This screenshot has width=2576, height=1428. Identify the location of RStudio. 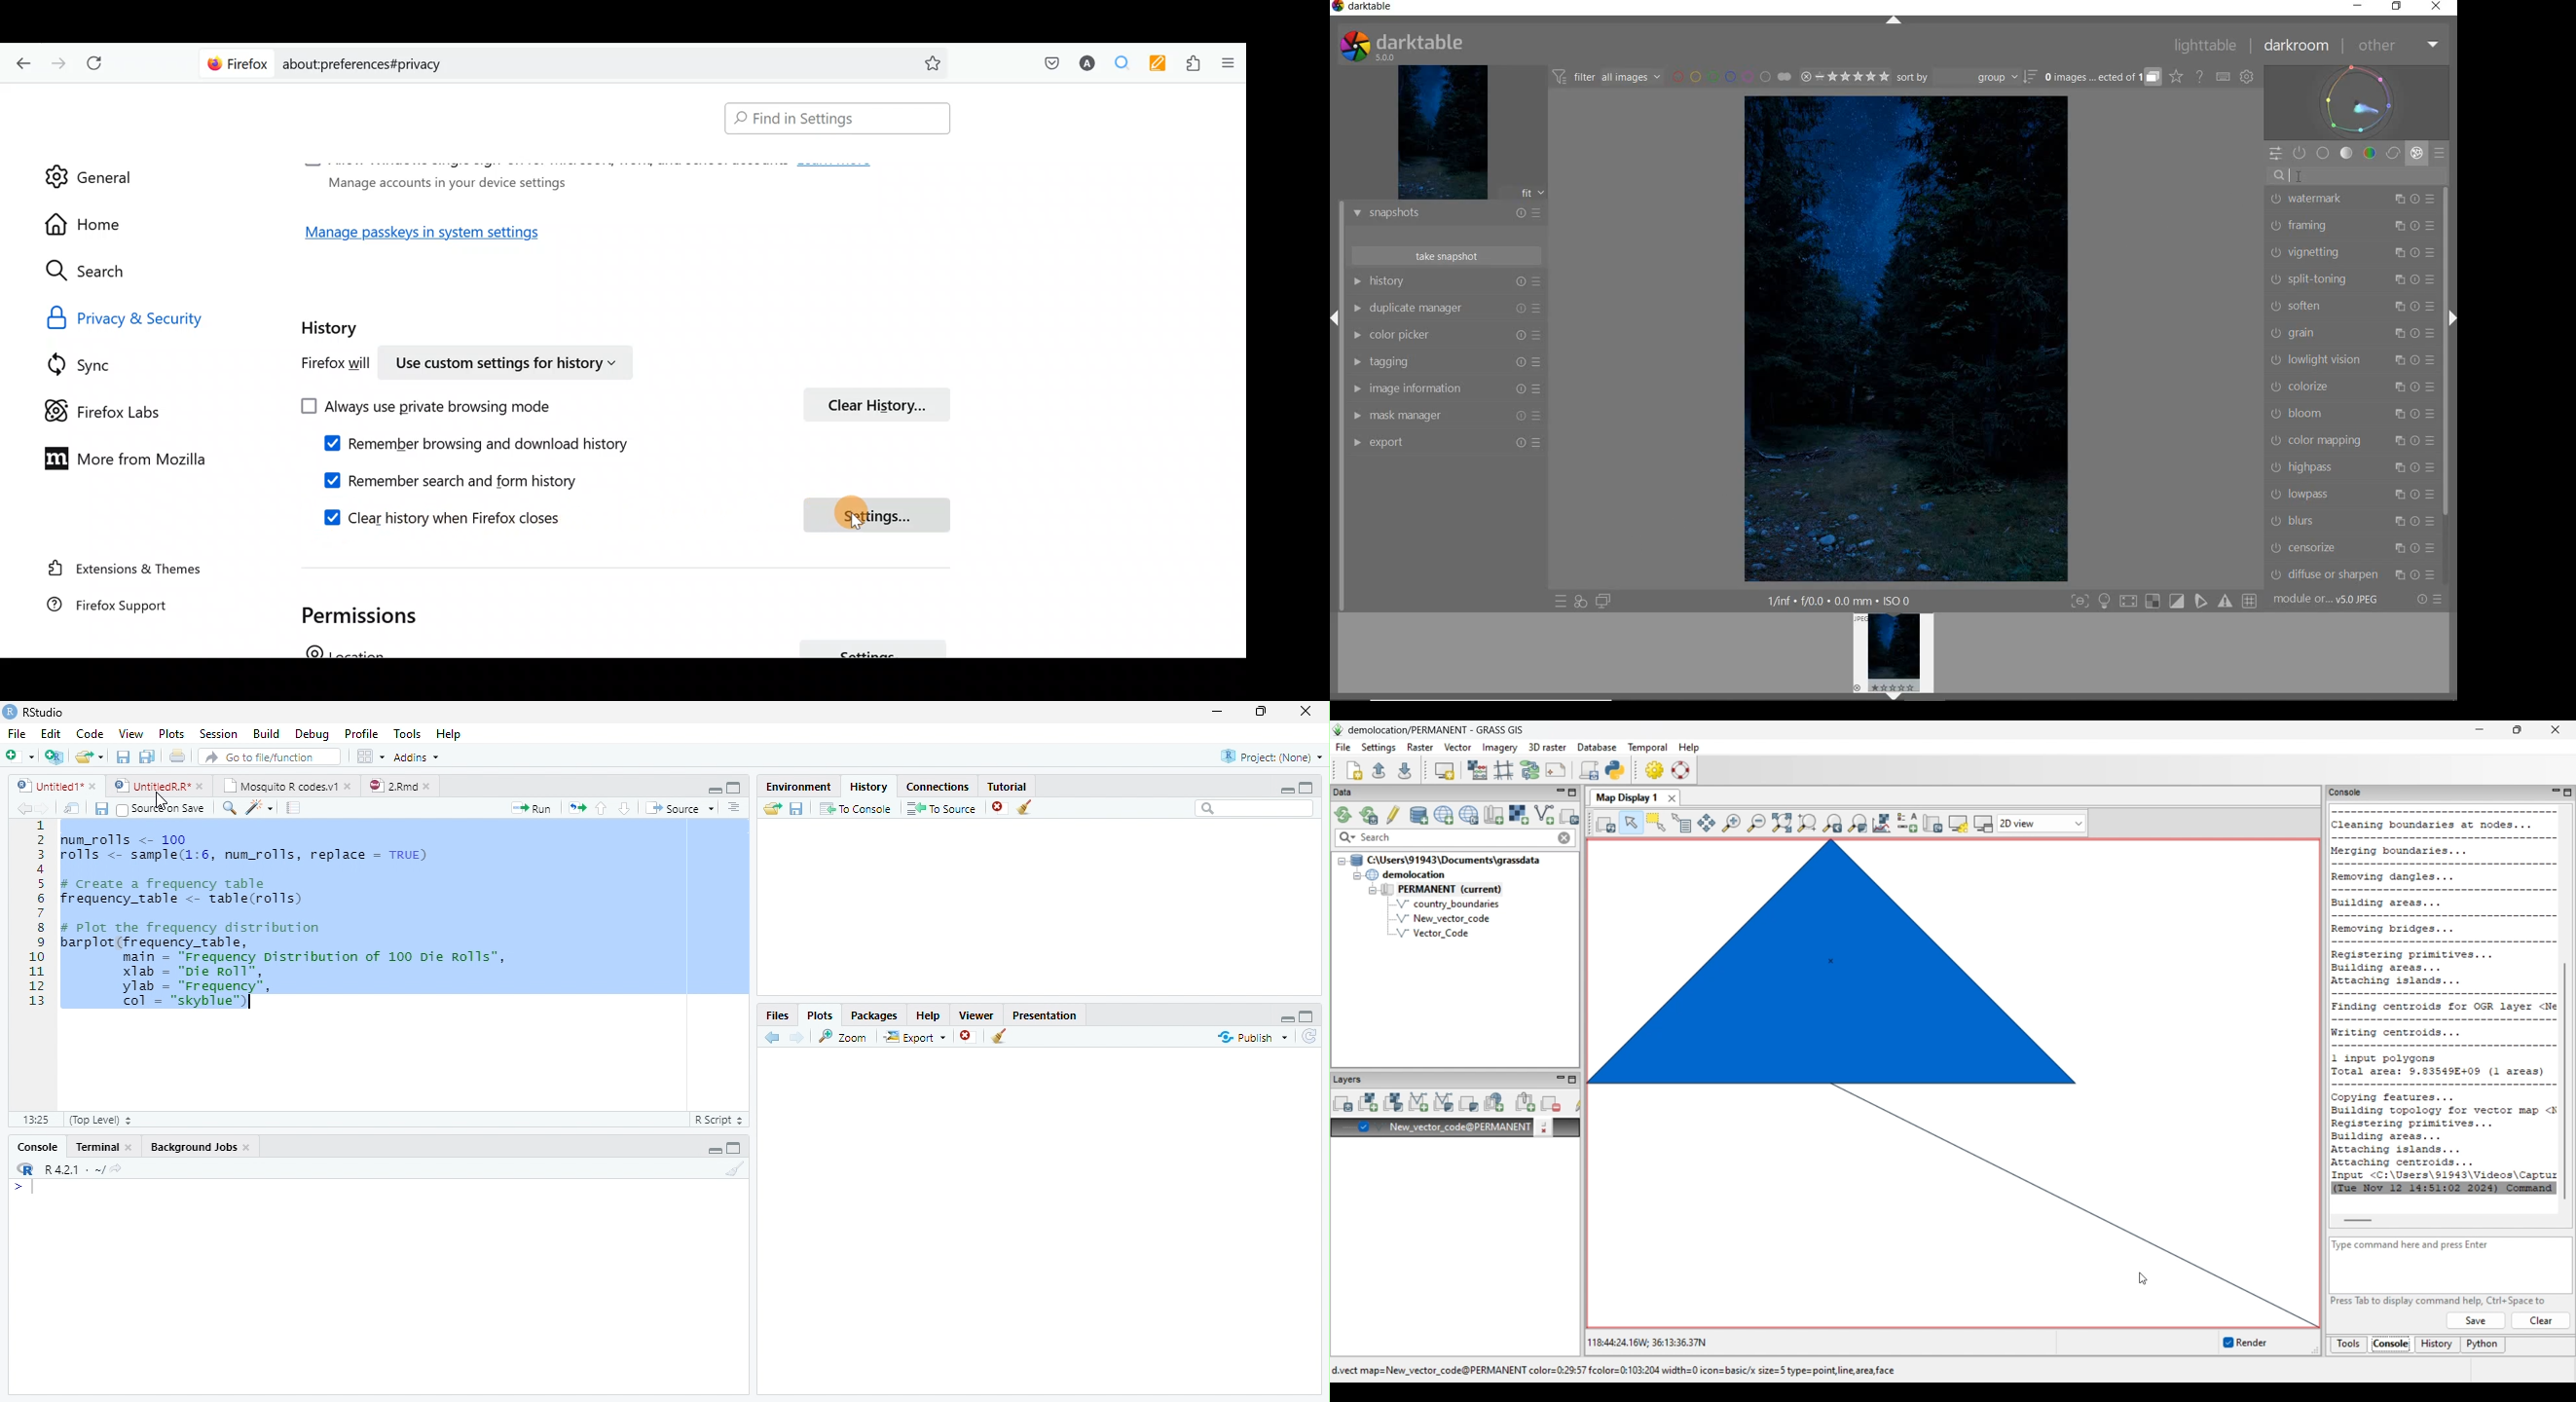
(34, 712).